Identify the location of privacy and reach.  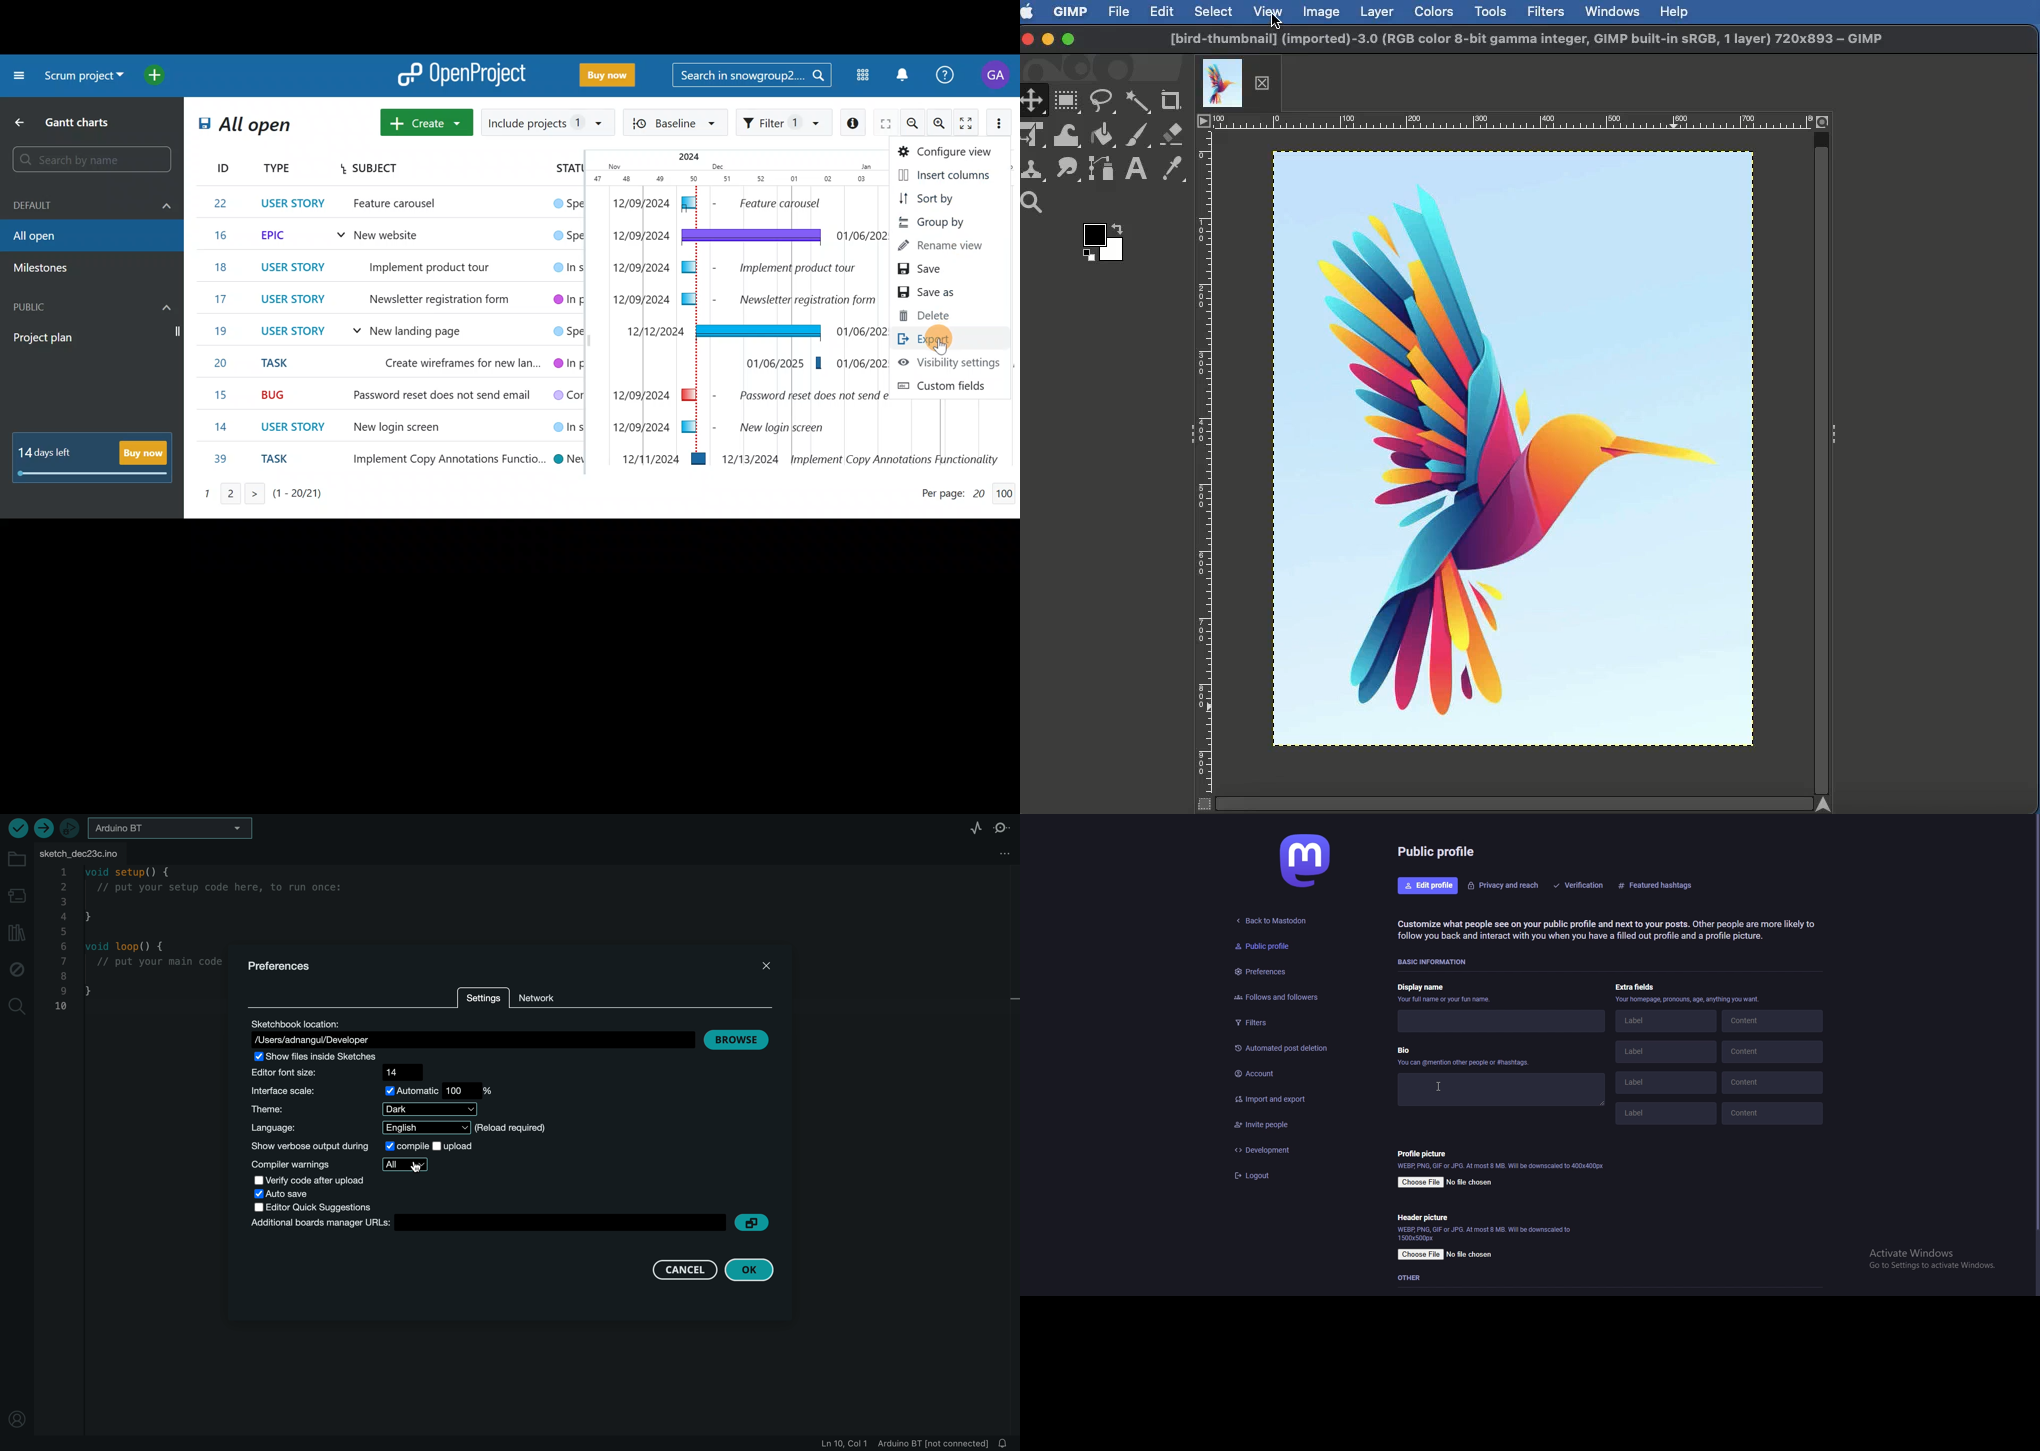
(1503, 885).